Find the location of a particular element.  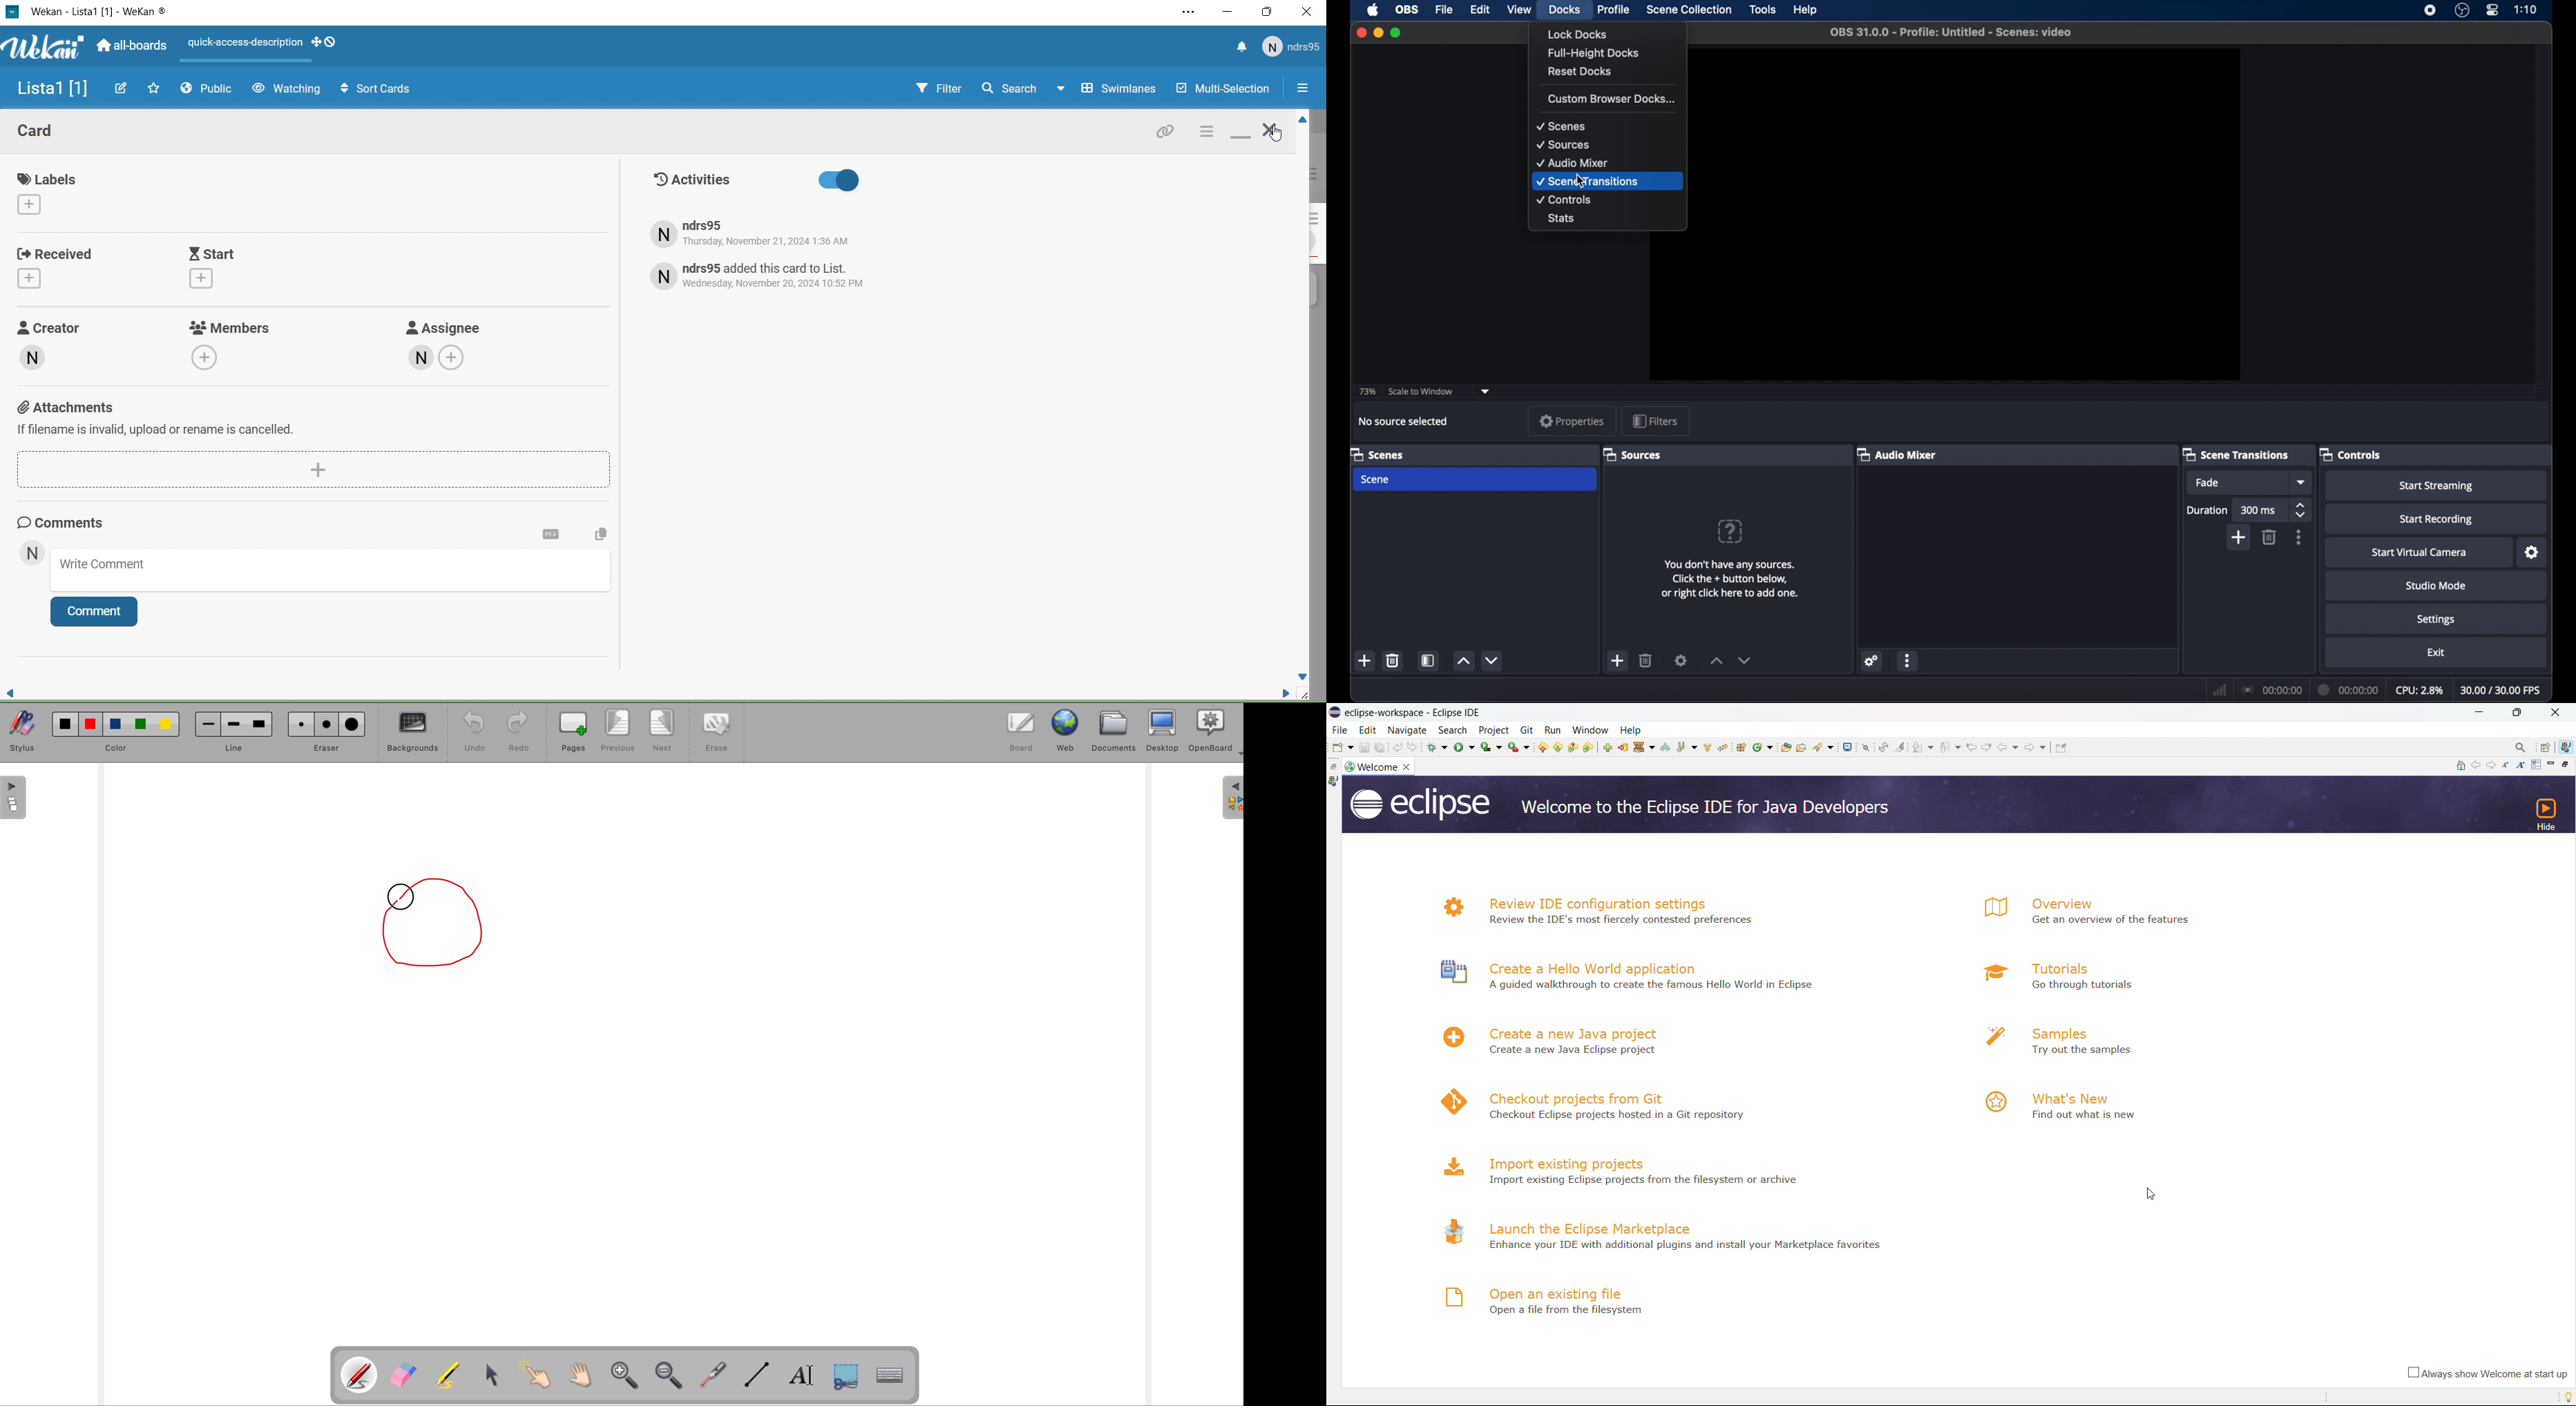

Cursor is located at coordinates (1580, 181).